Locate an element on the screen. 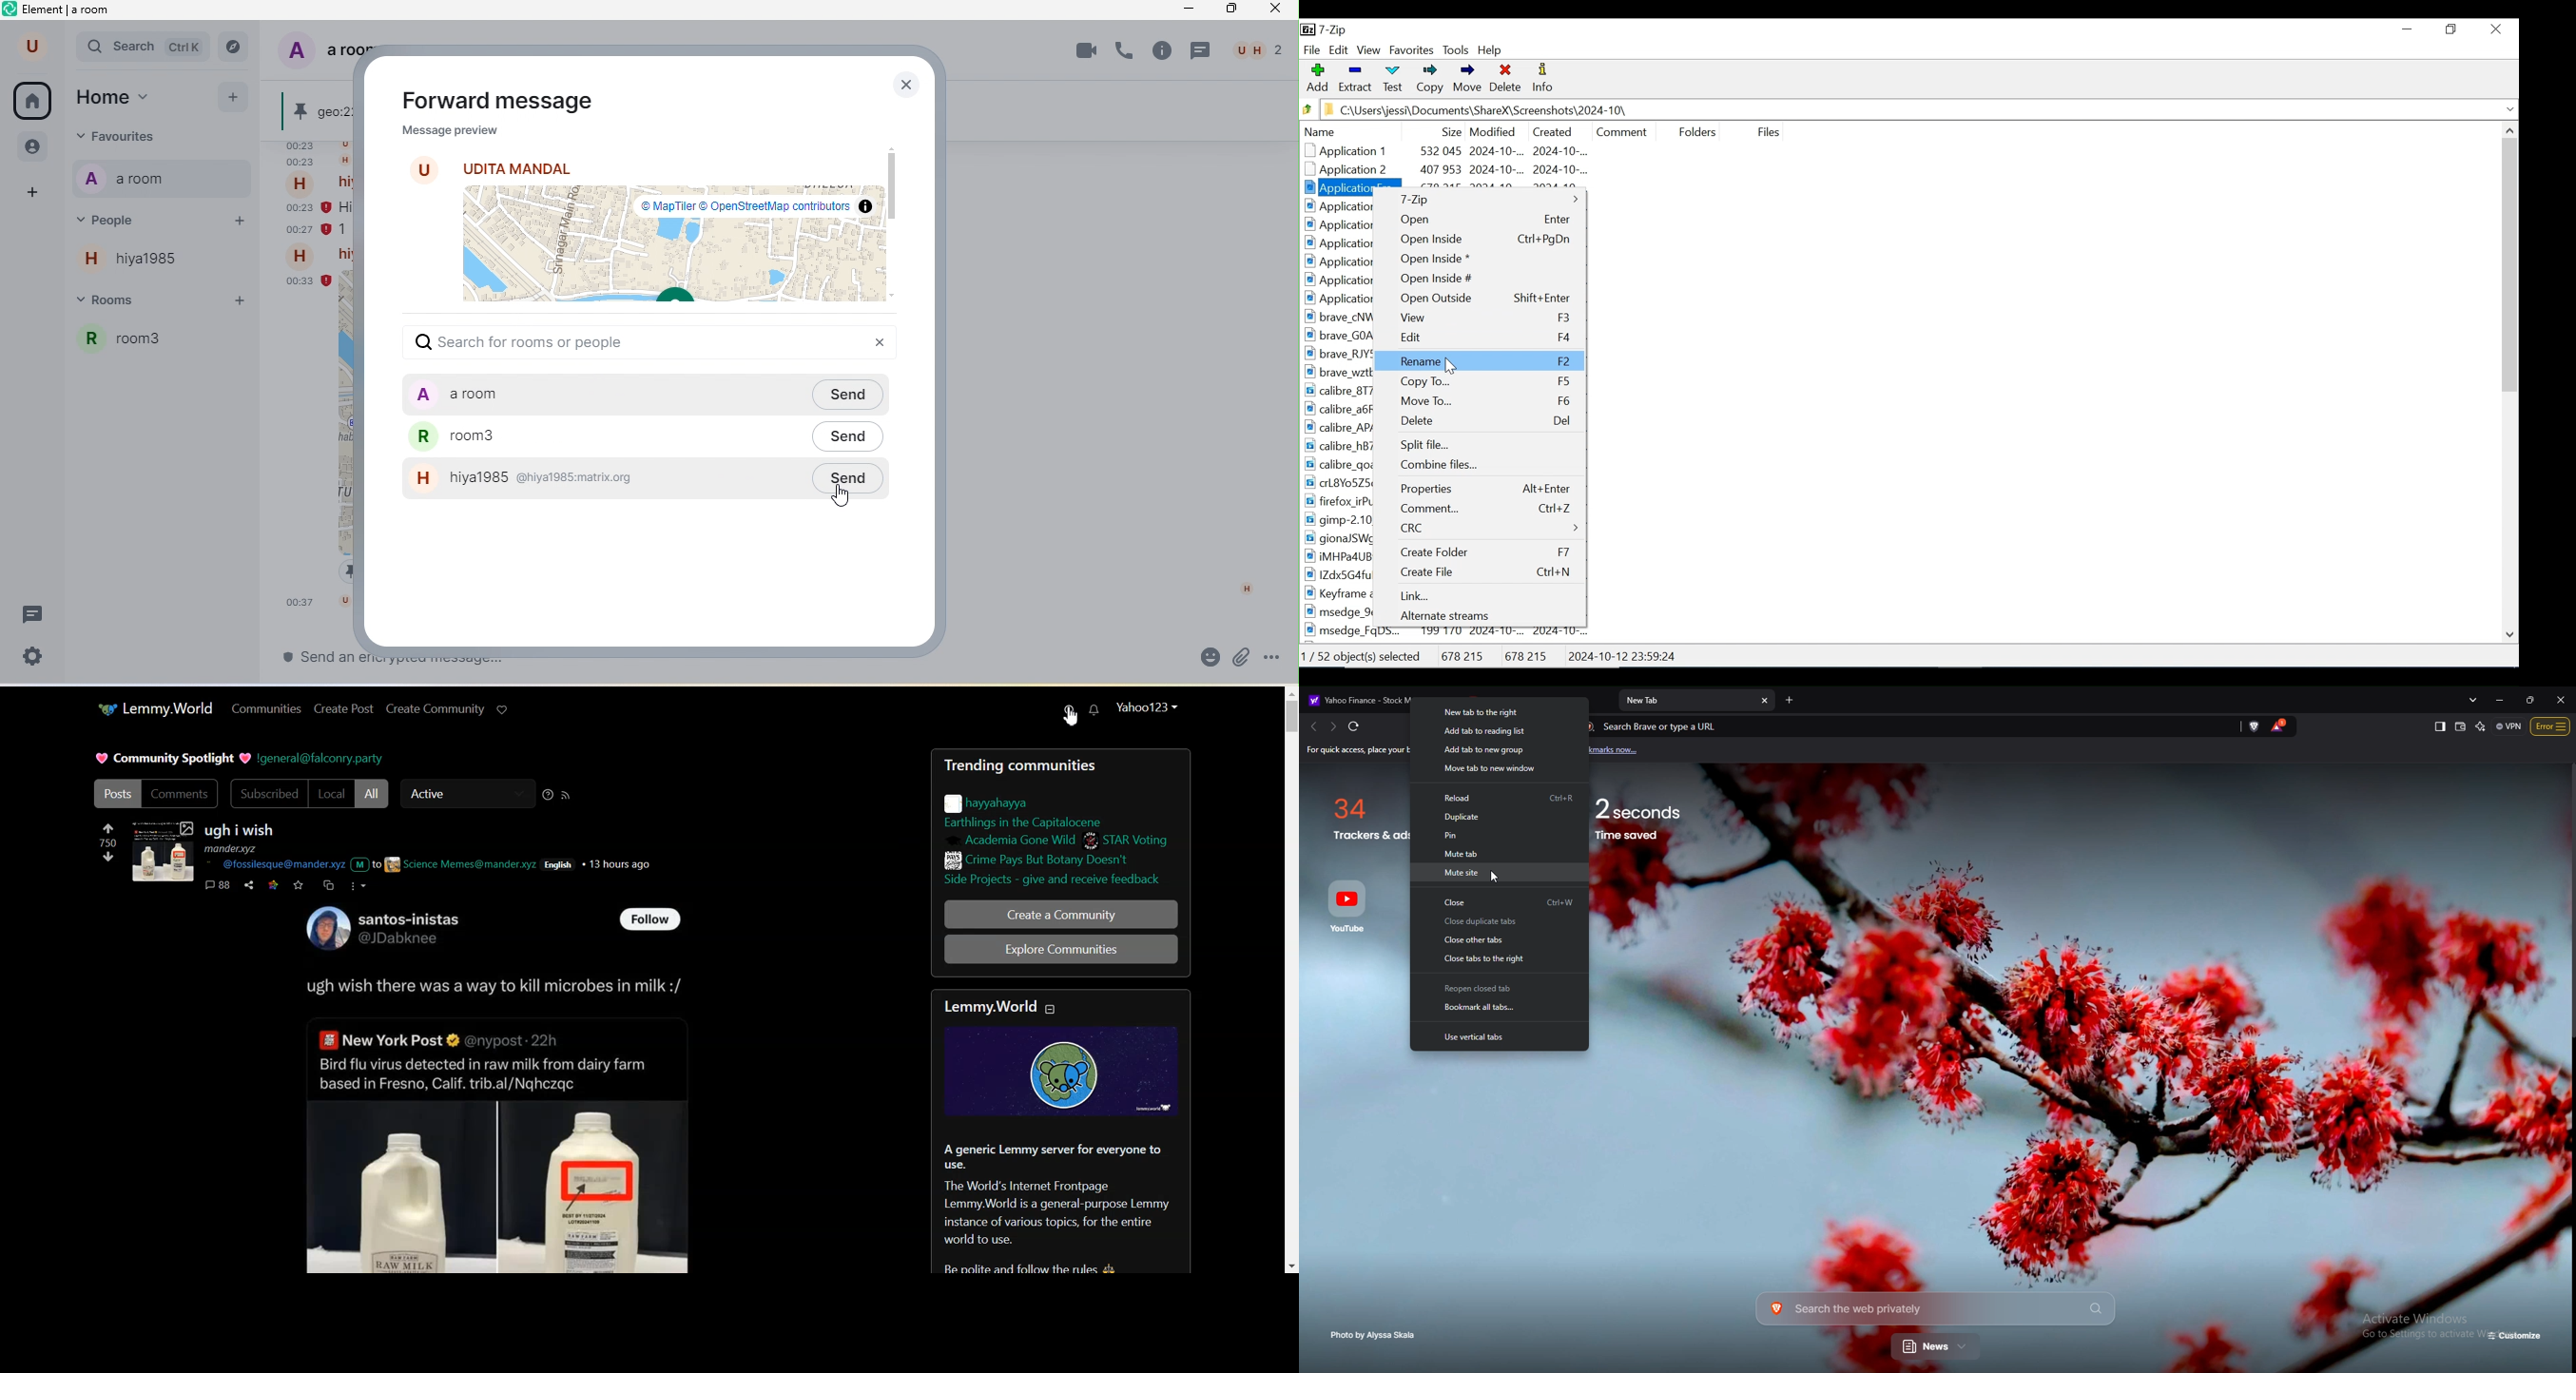  add room is located at coordinates (244, 301).